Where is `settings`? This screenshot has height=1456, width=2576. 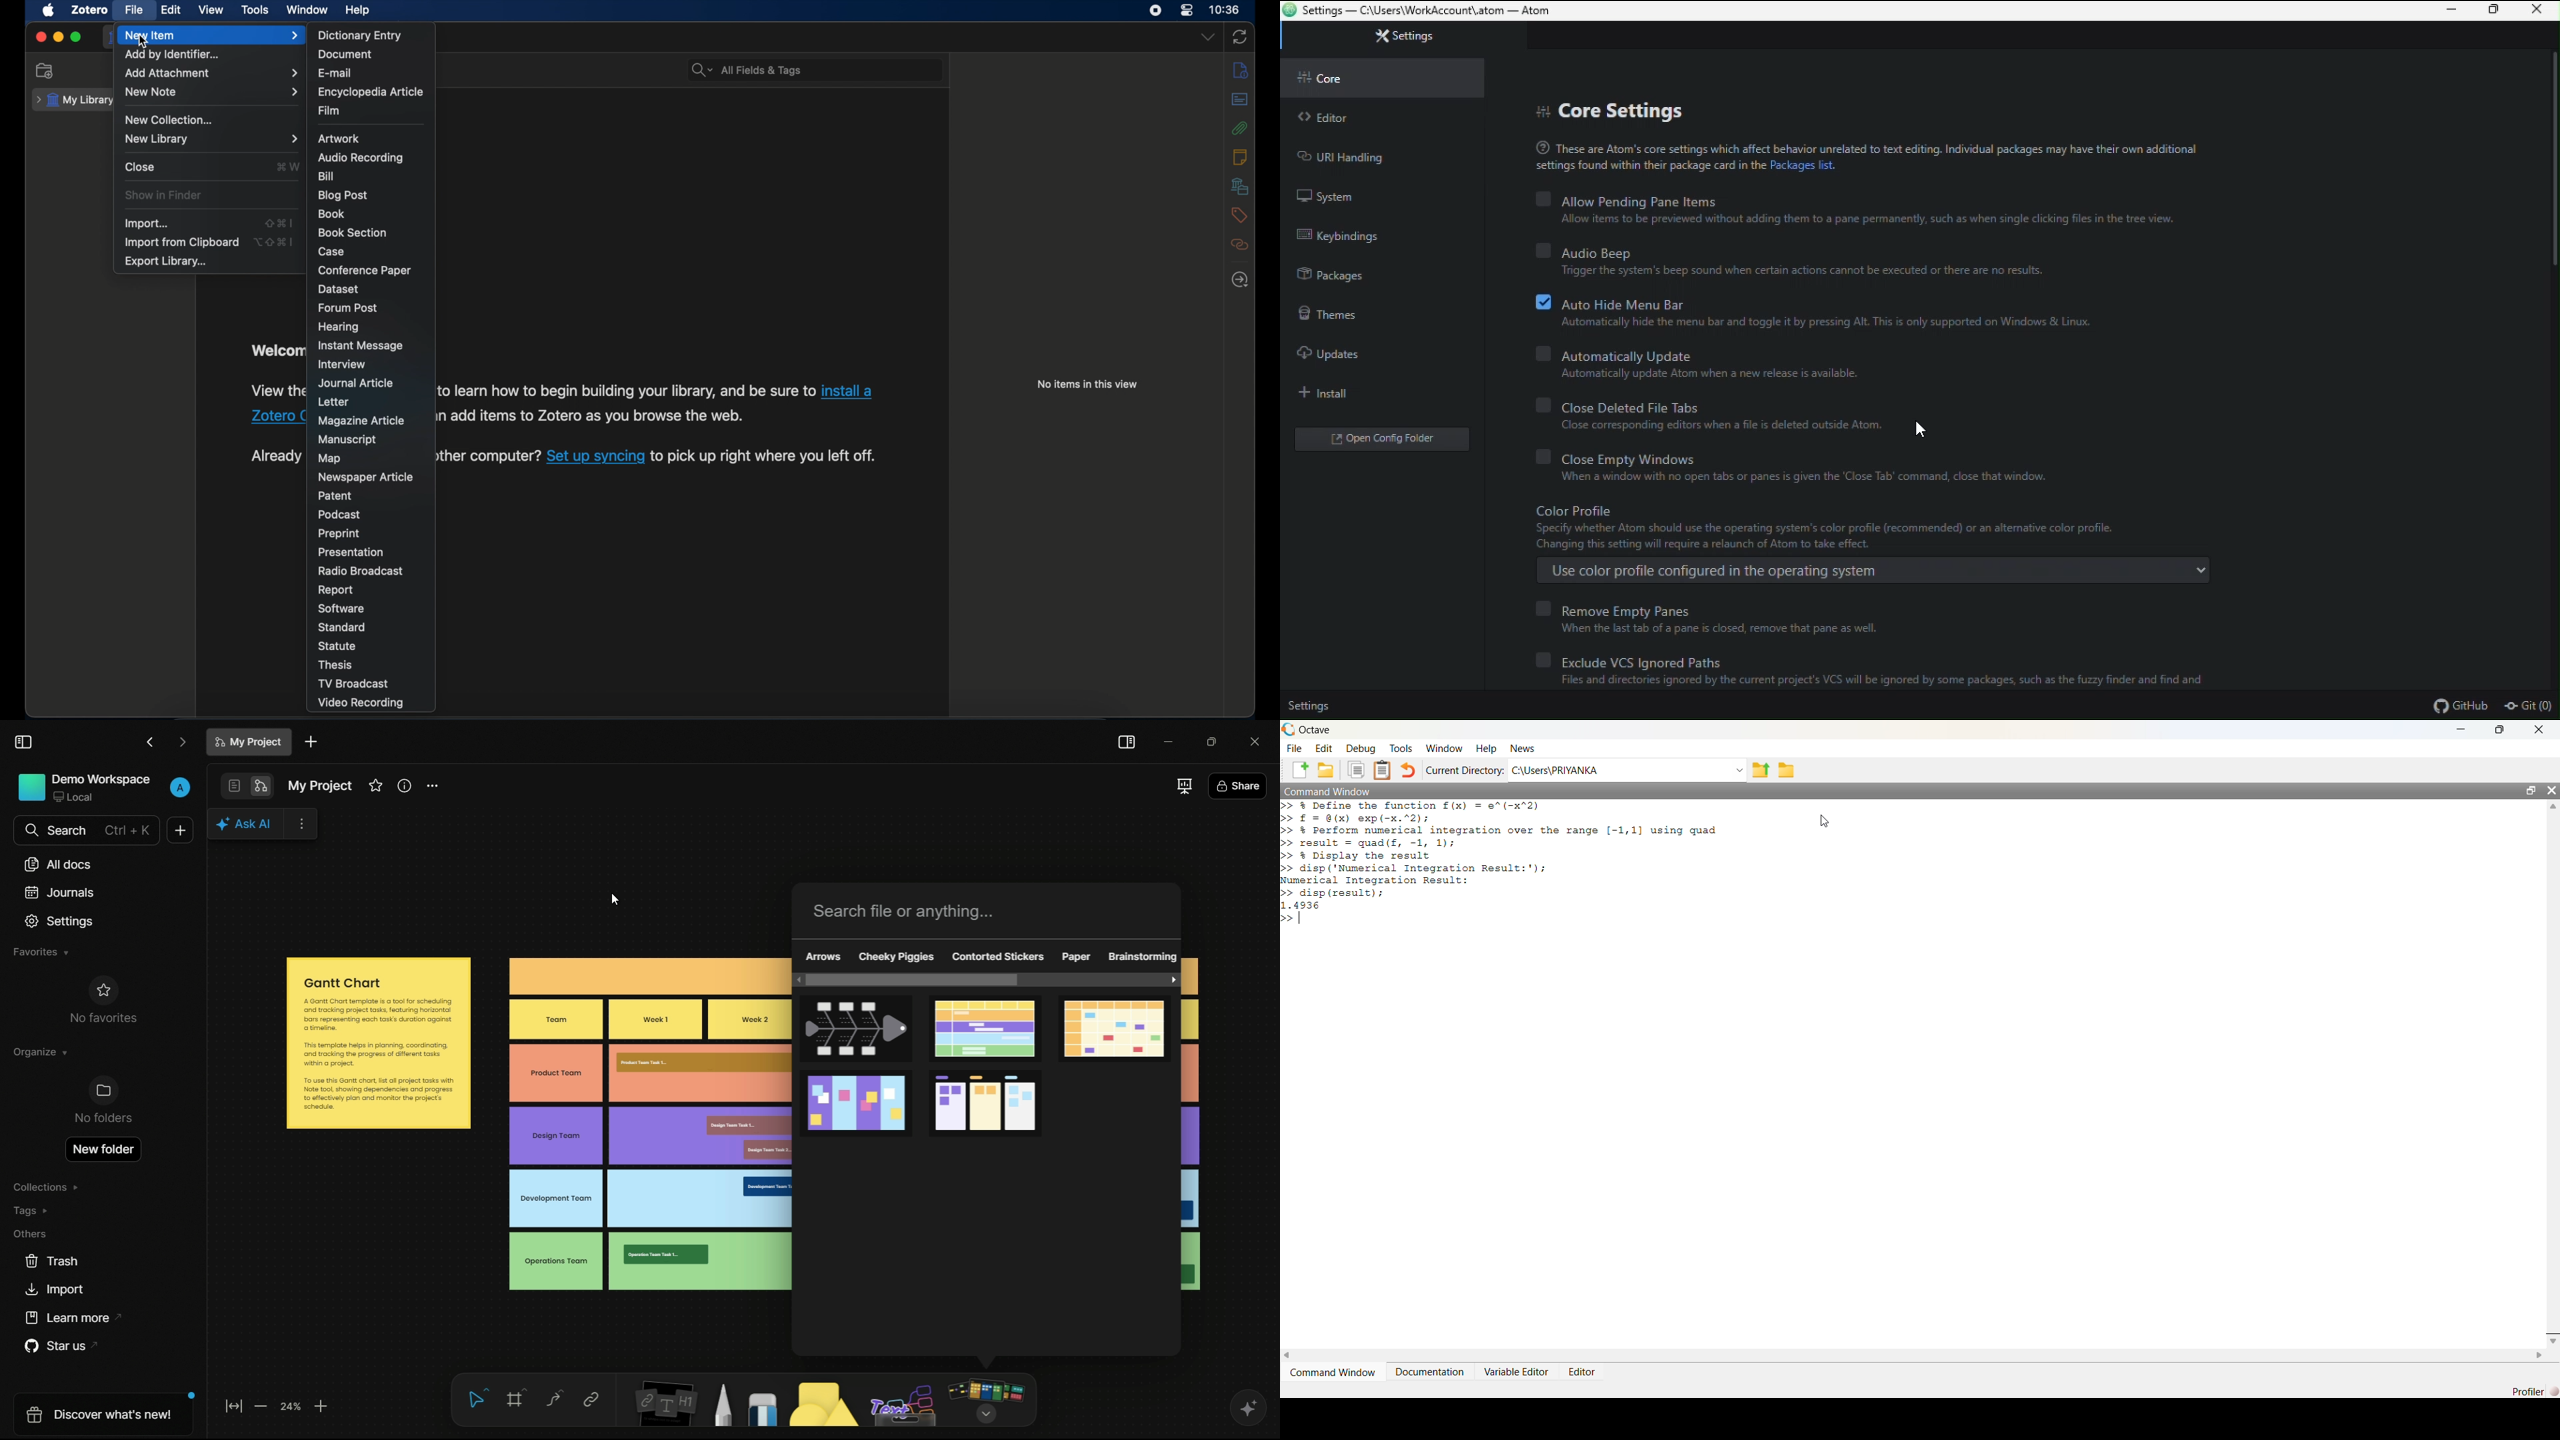 settings is located at coordinates (1316, 707).